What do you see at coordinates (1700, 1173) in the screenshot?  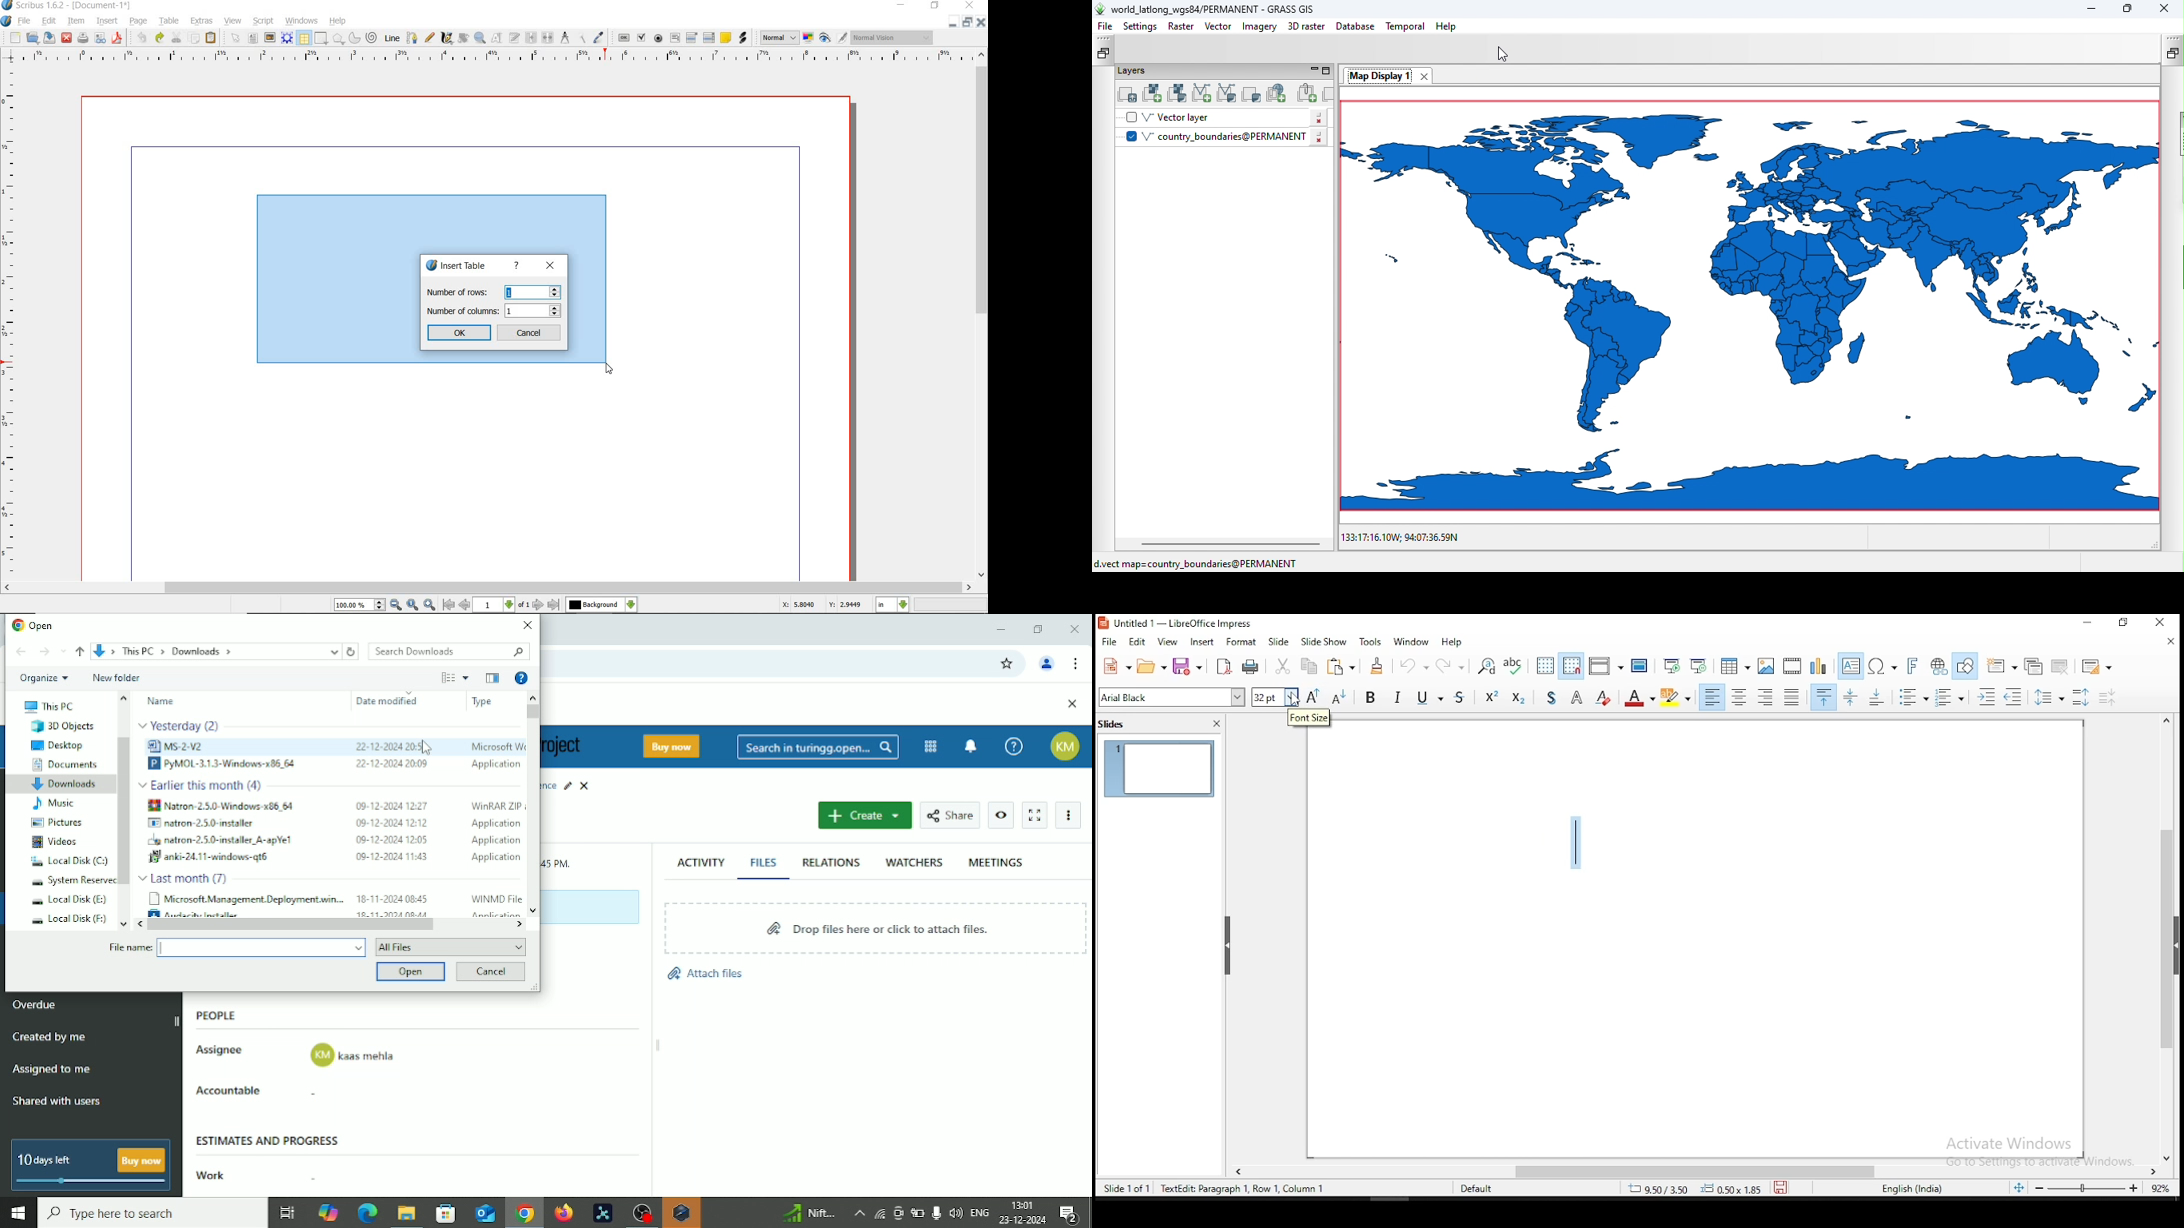 I see `scroll bar` at bounding box center [1700, 1173].